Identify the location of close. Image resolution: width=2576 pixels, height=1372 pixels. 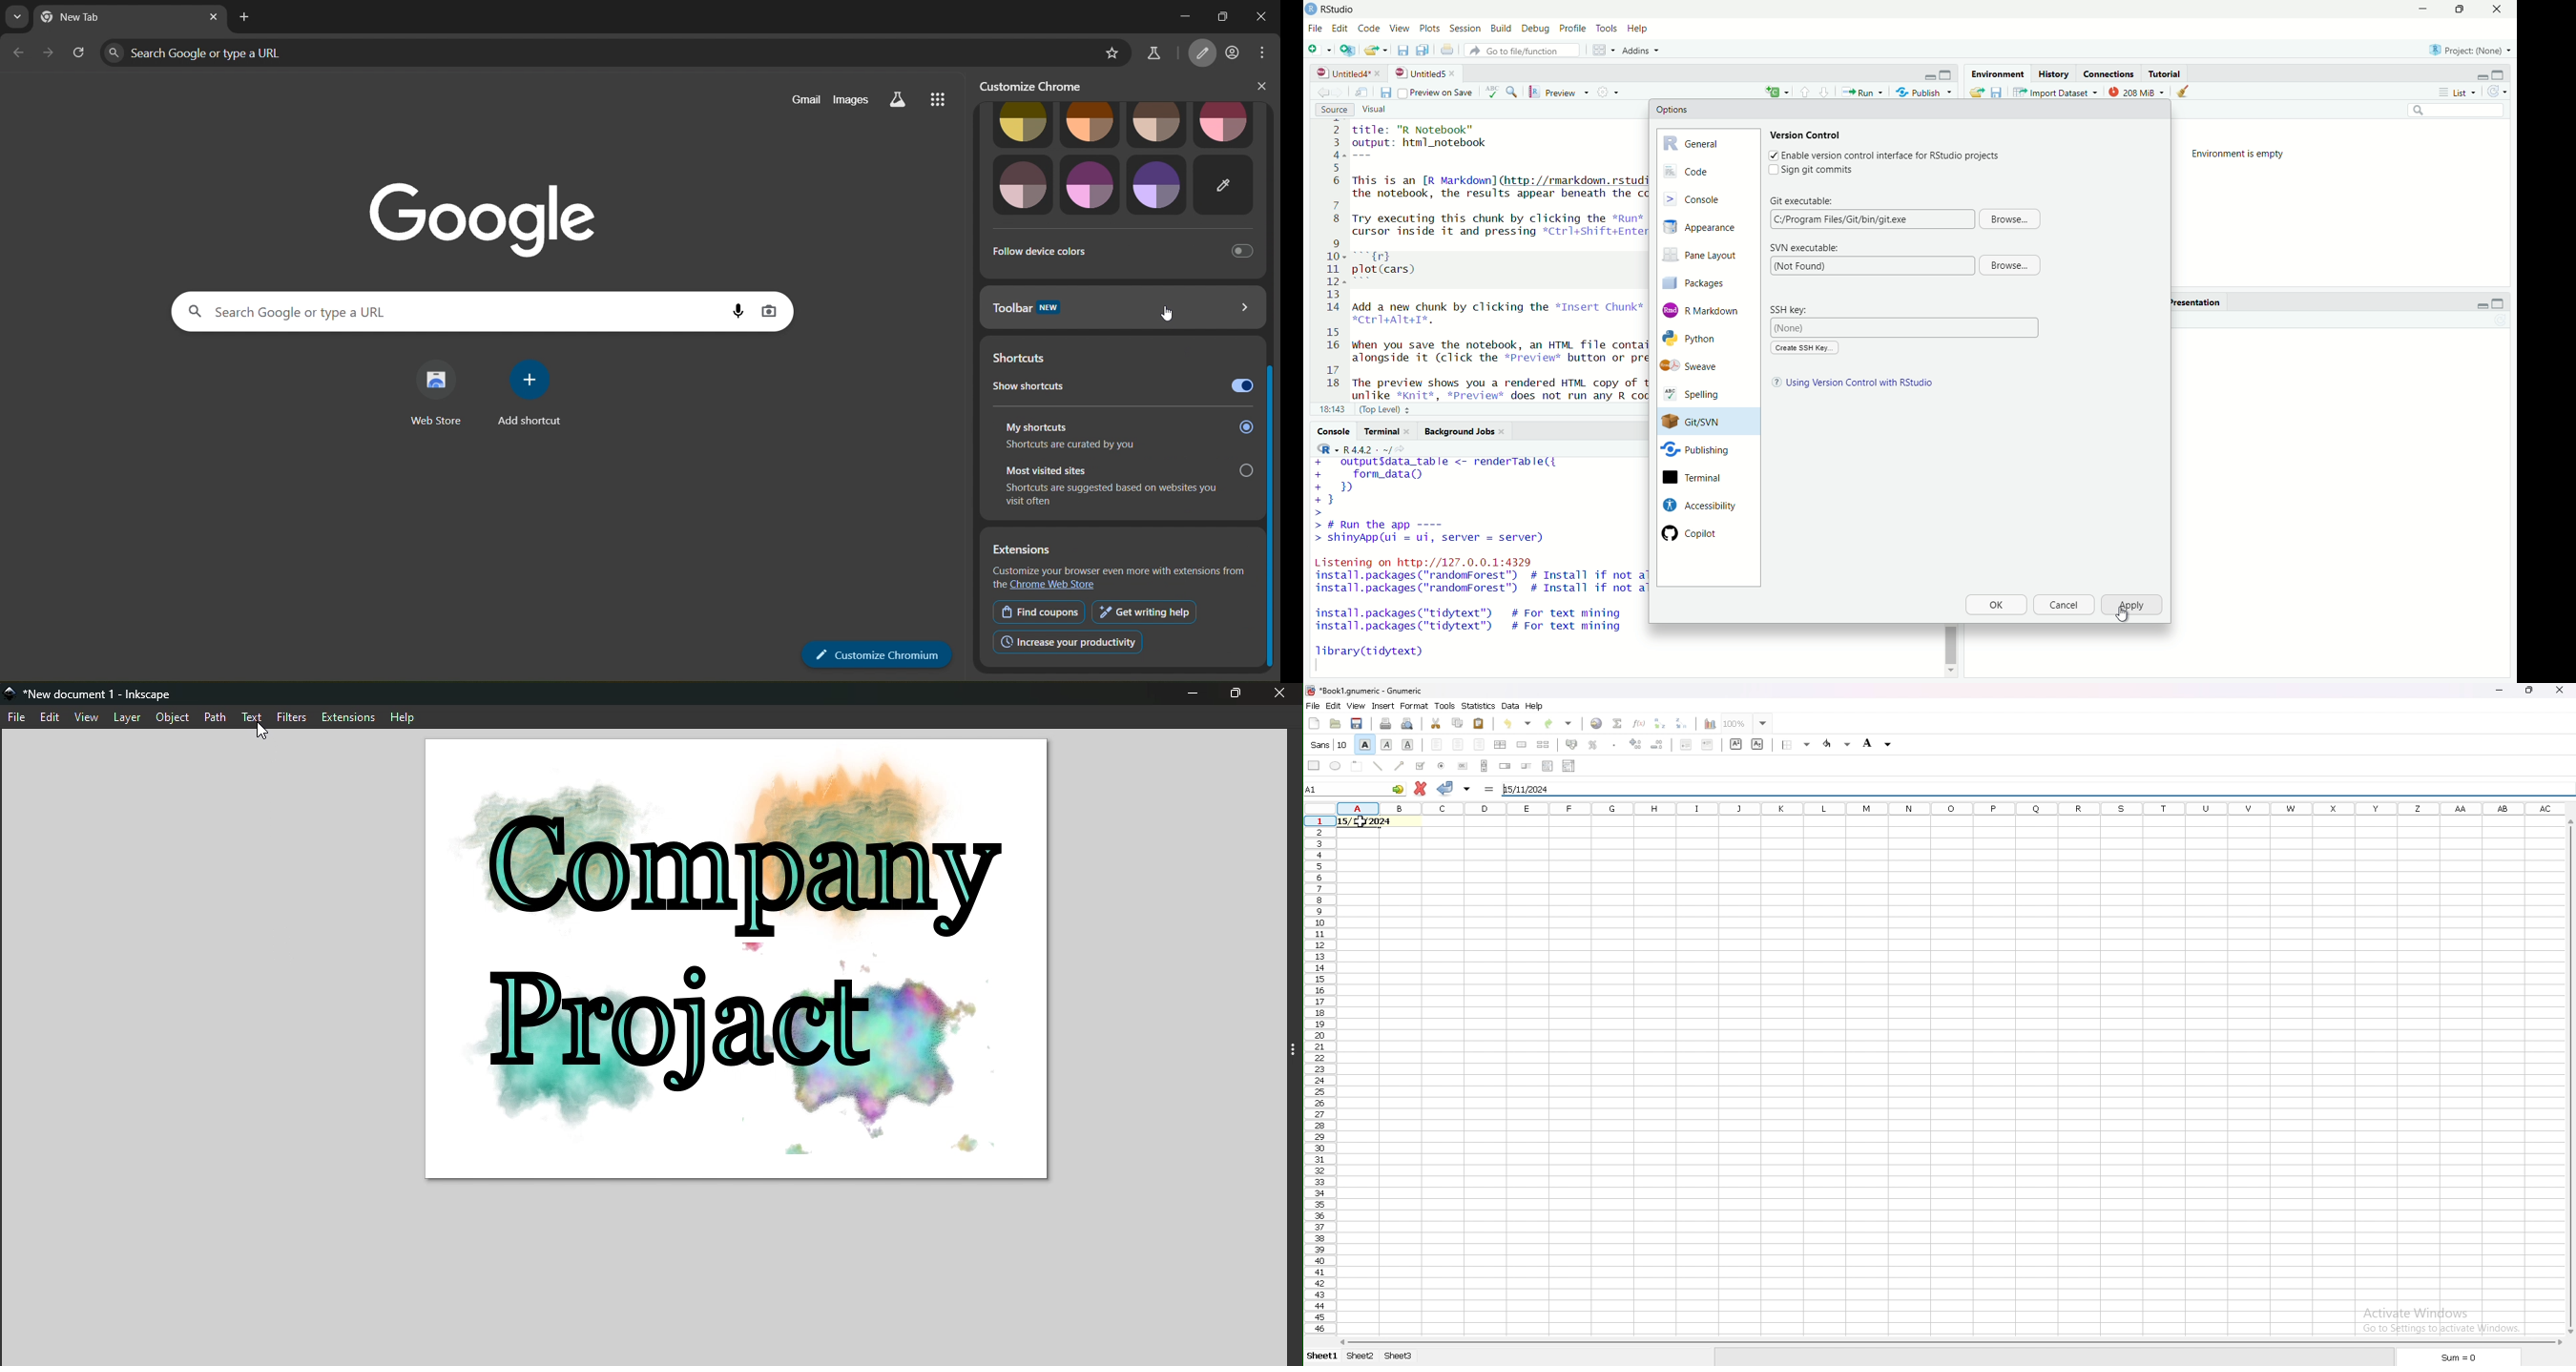
(210, 17).